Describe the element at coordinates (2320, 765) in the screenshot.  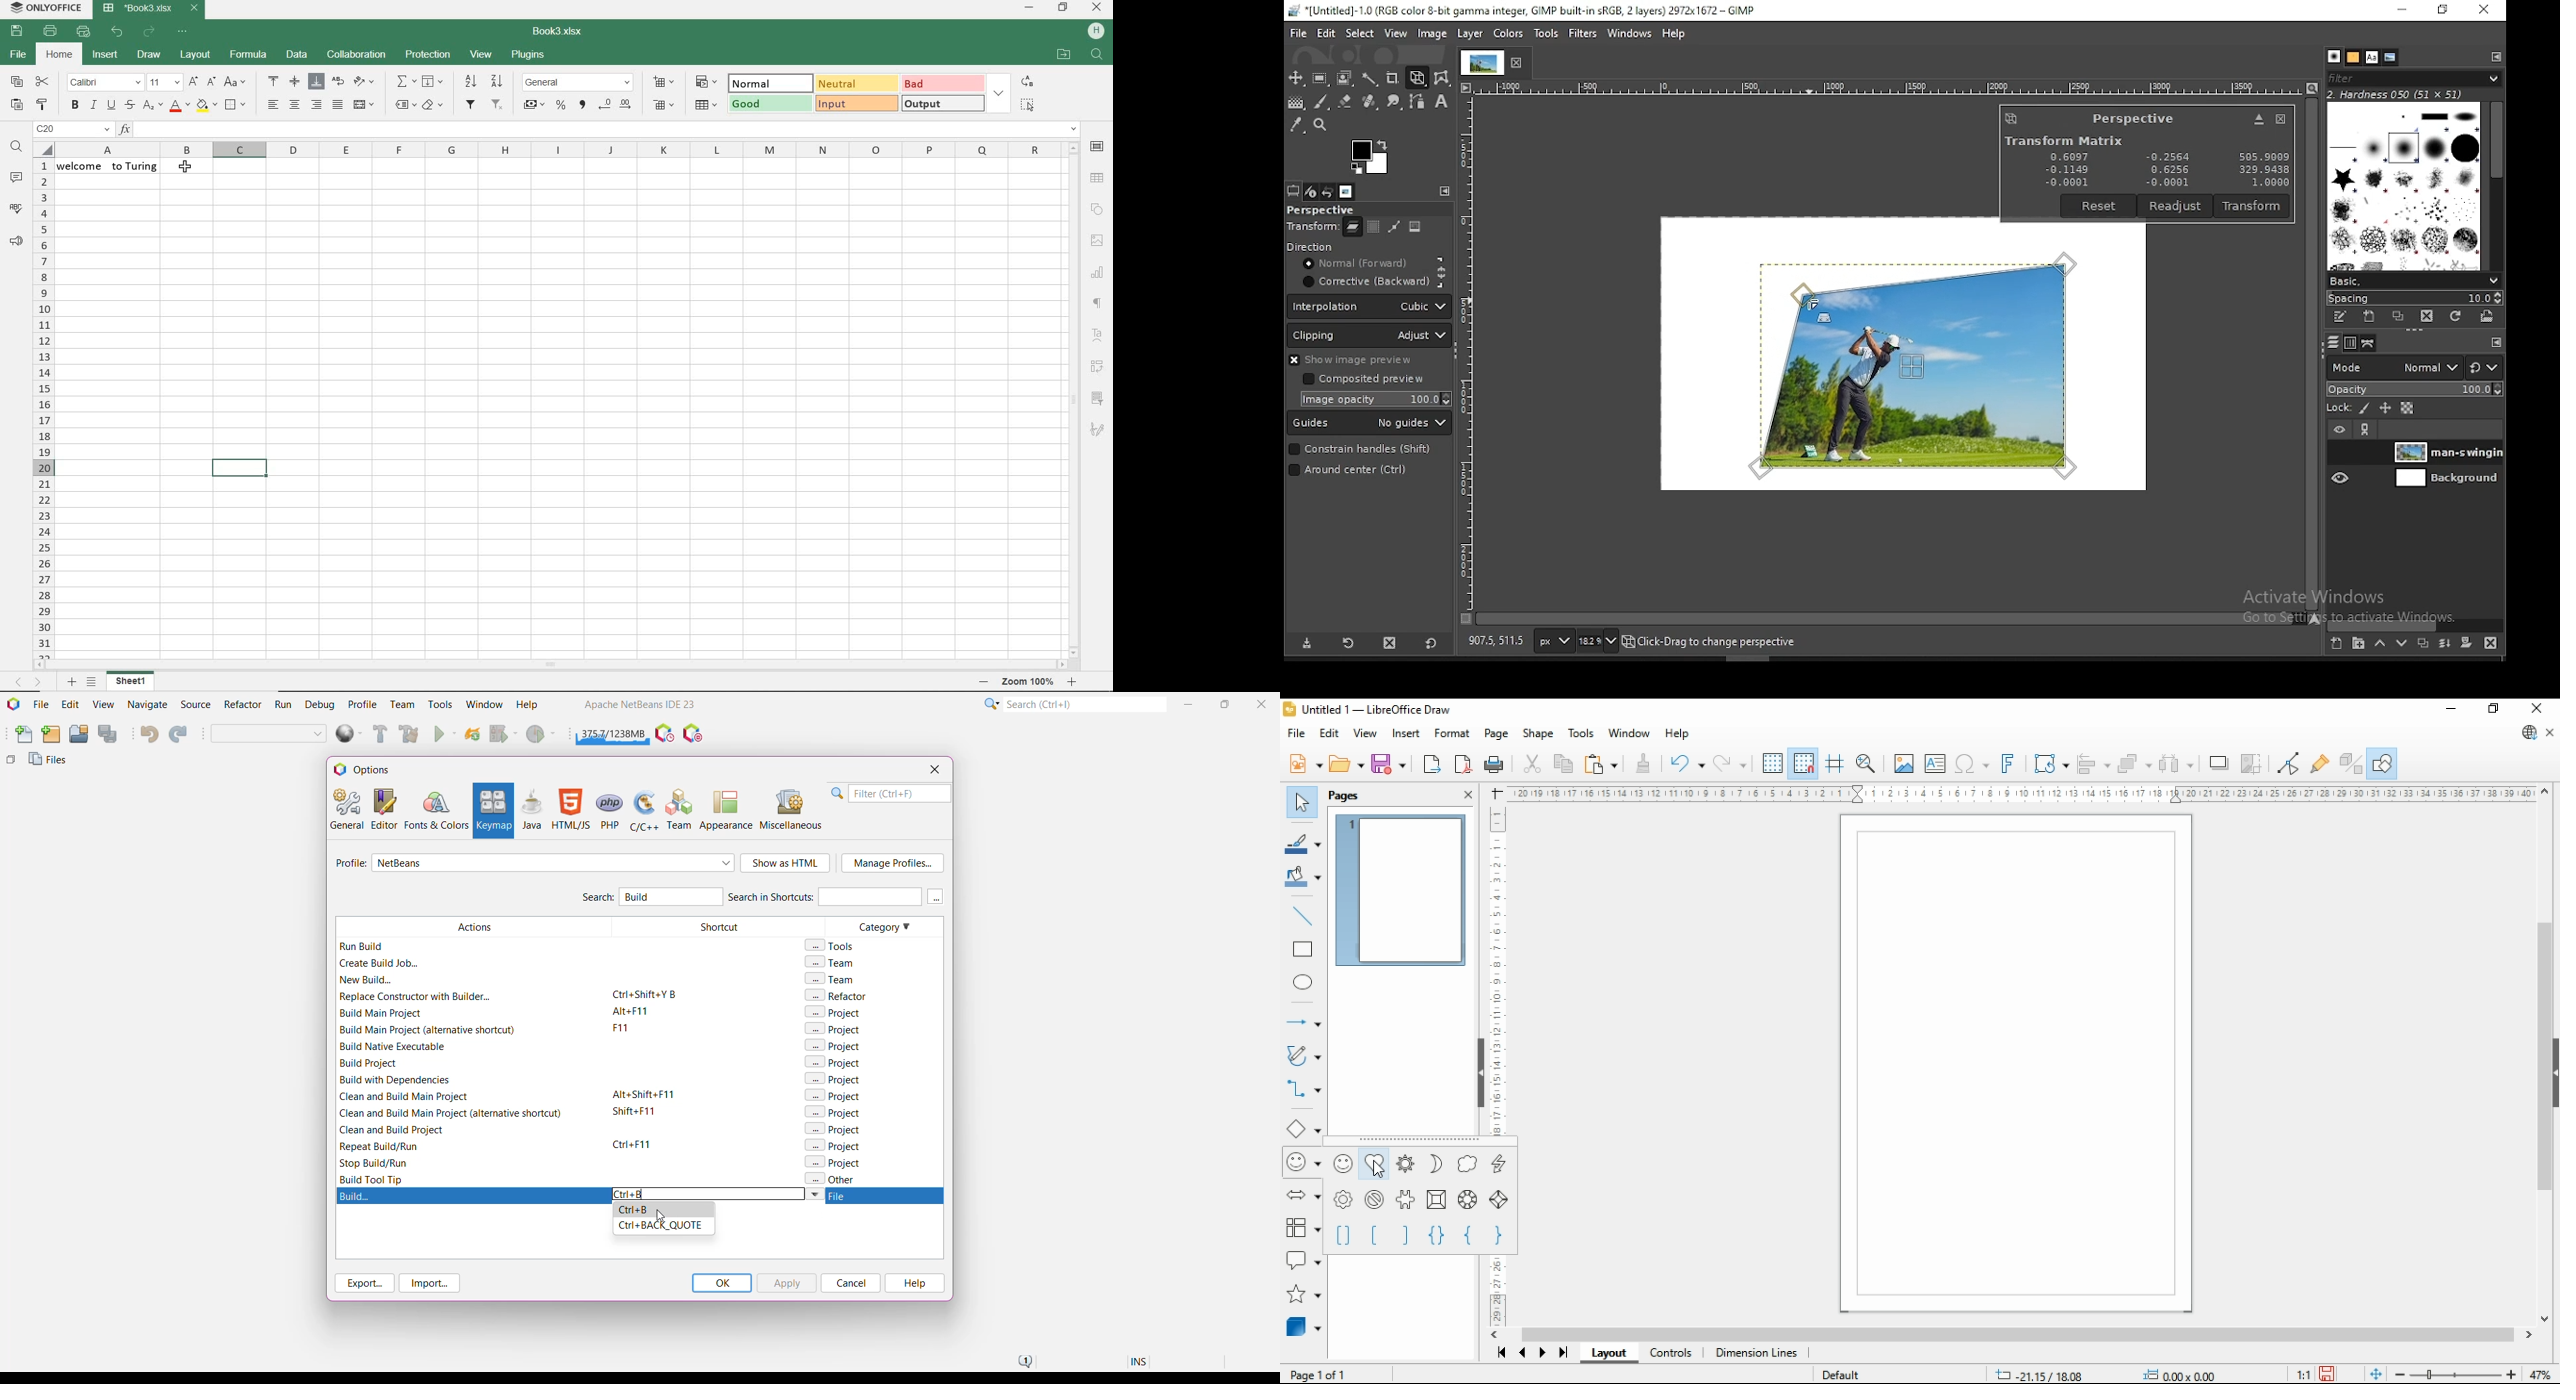
I see `show gluepoint functions` at that location.